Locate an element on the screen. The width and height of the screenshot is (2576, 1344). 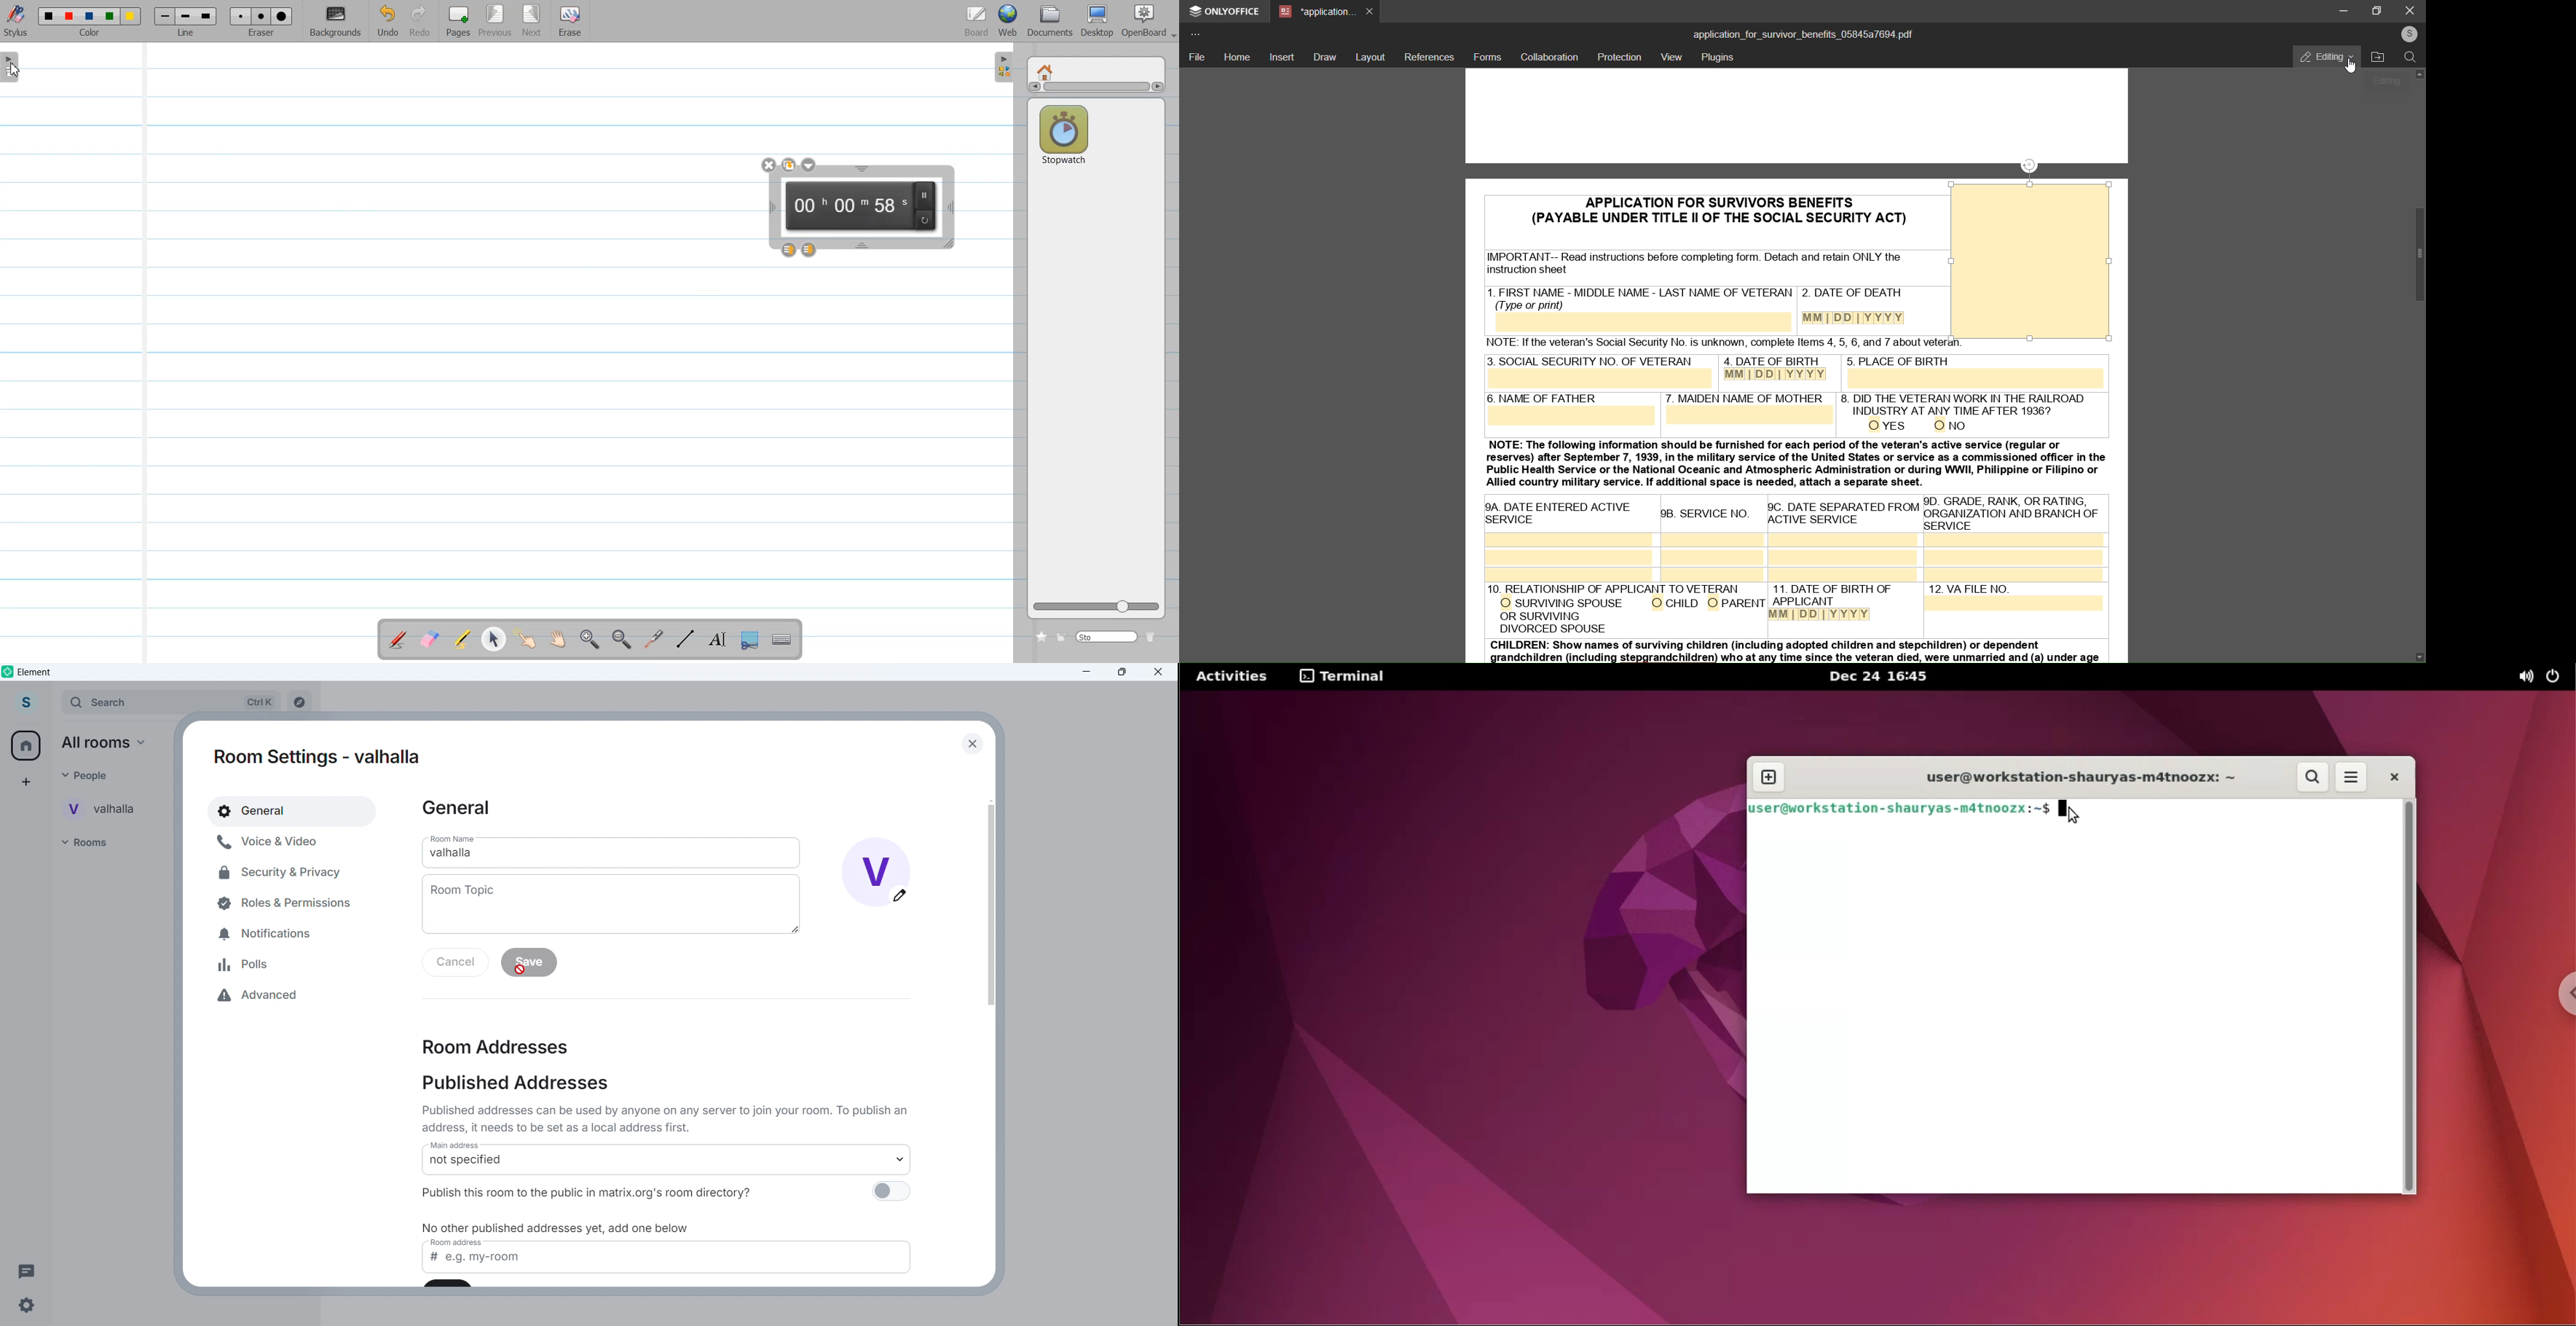
search is located at coordinates (2410, 59).